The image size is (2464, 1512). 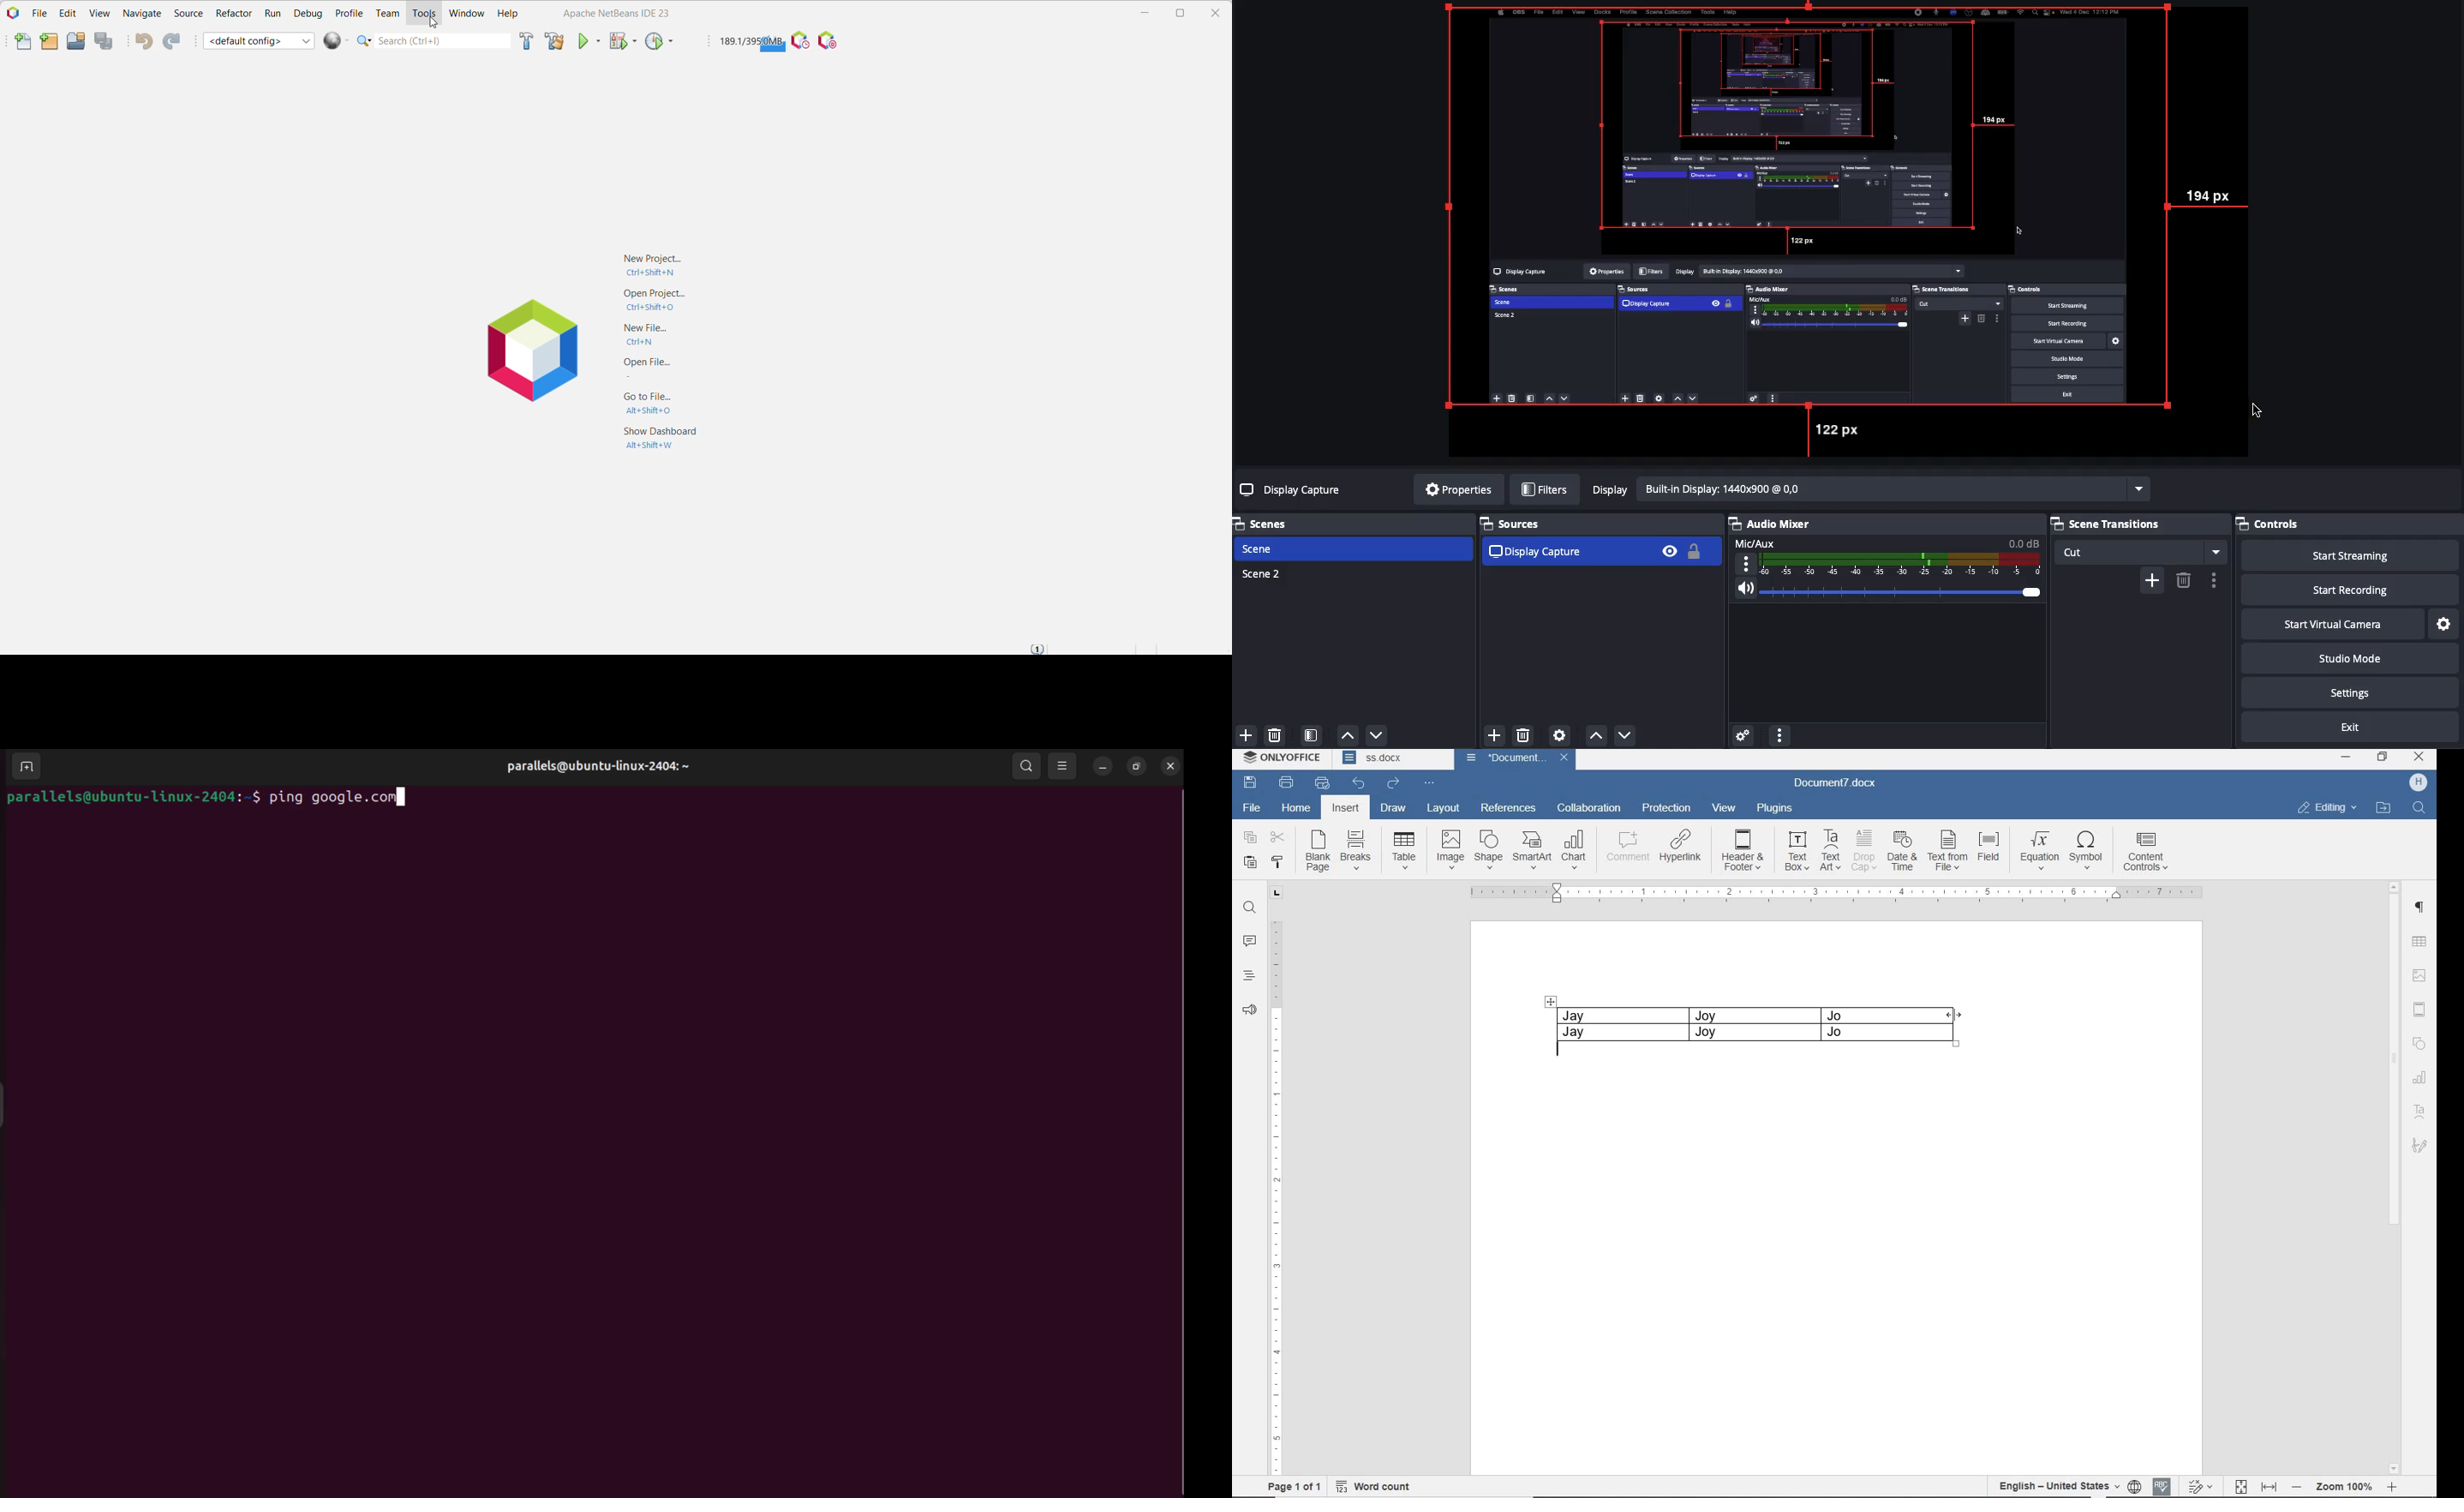 I want to click on No sources selected, so click(x=1292, y=489).